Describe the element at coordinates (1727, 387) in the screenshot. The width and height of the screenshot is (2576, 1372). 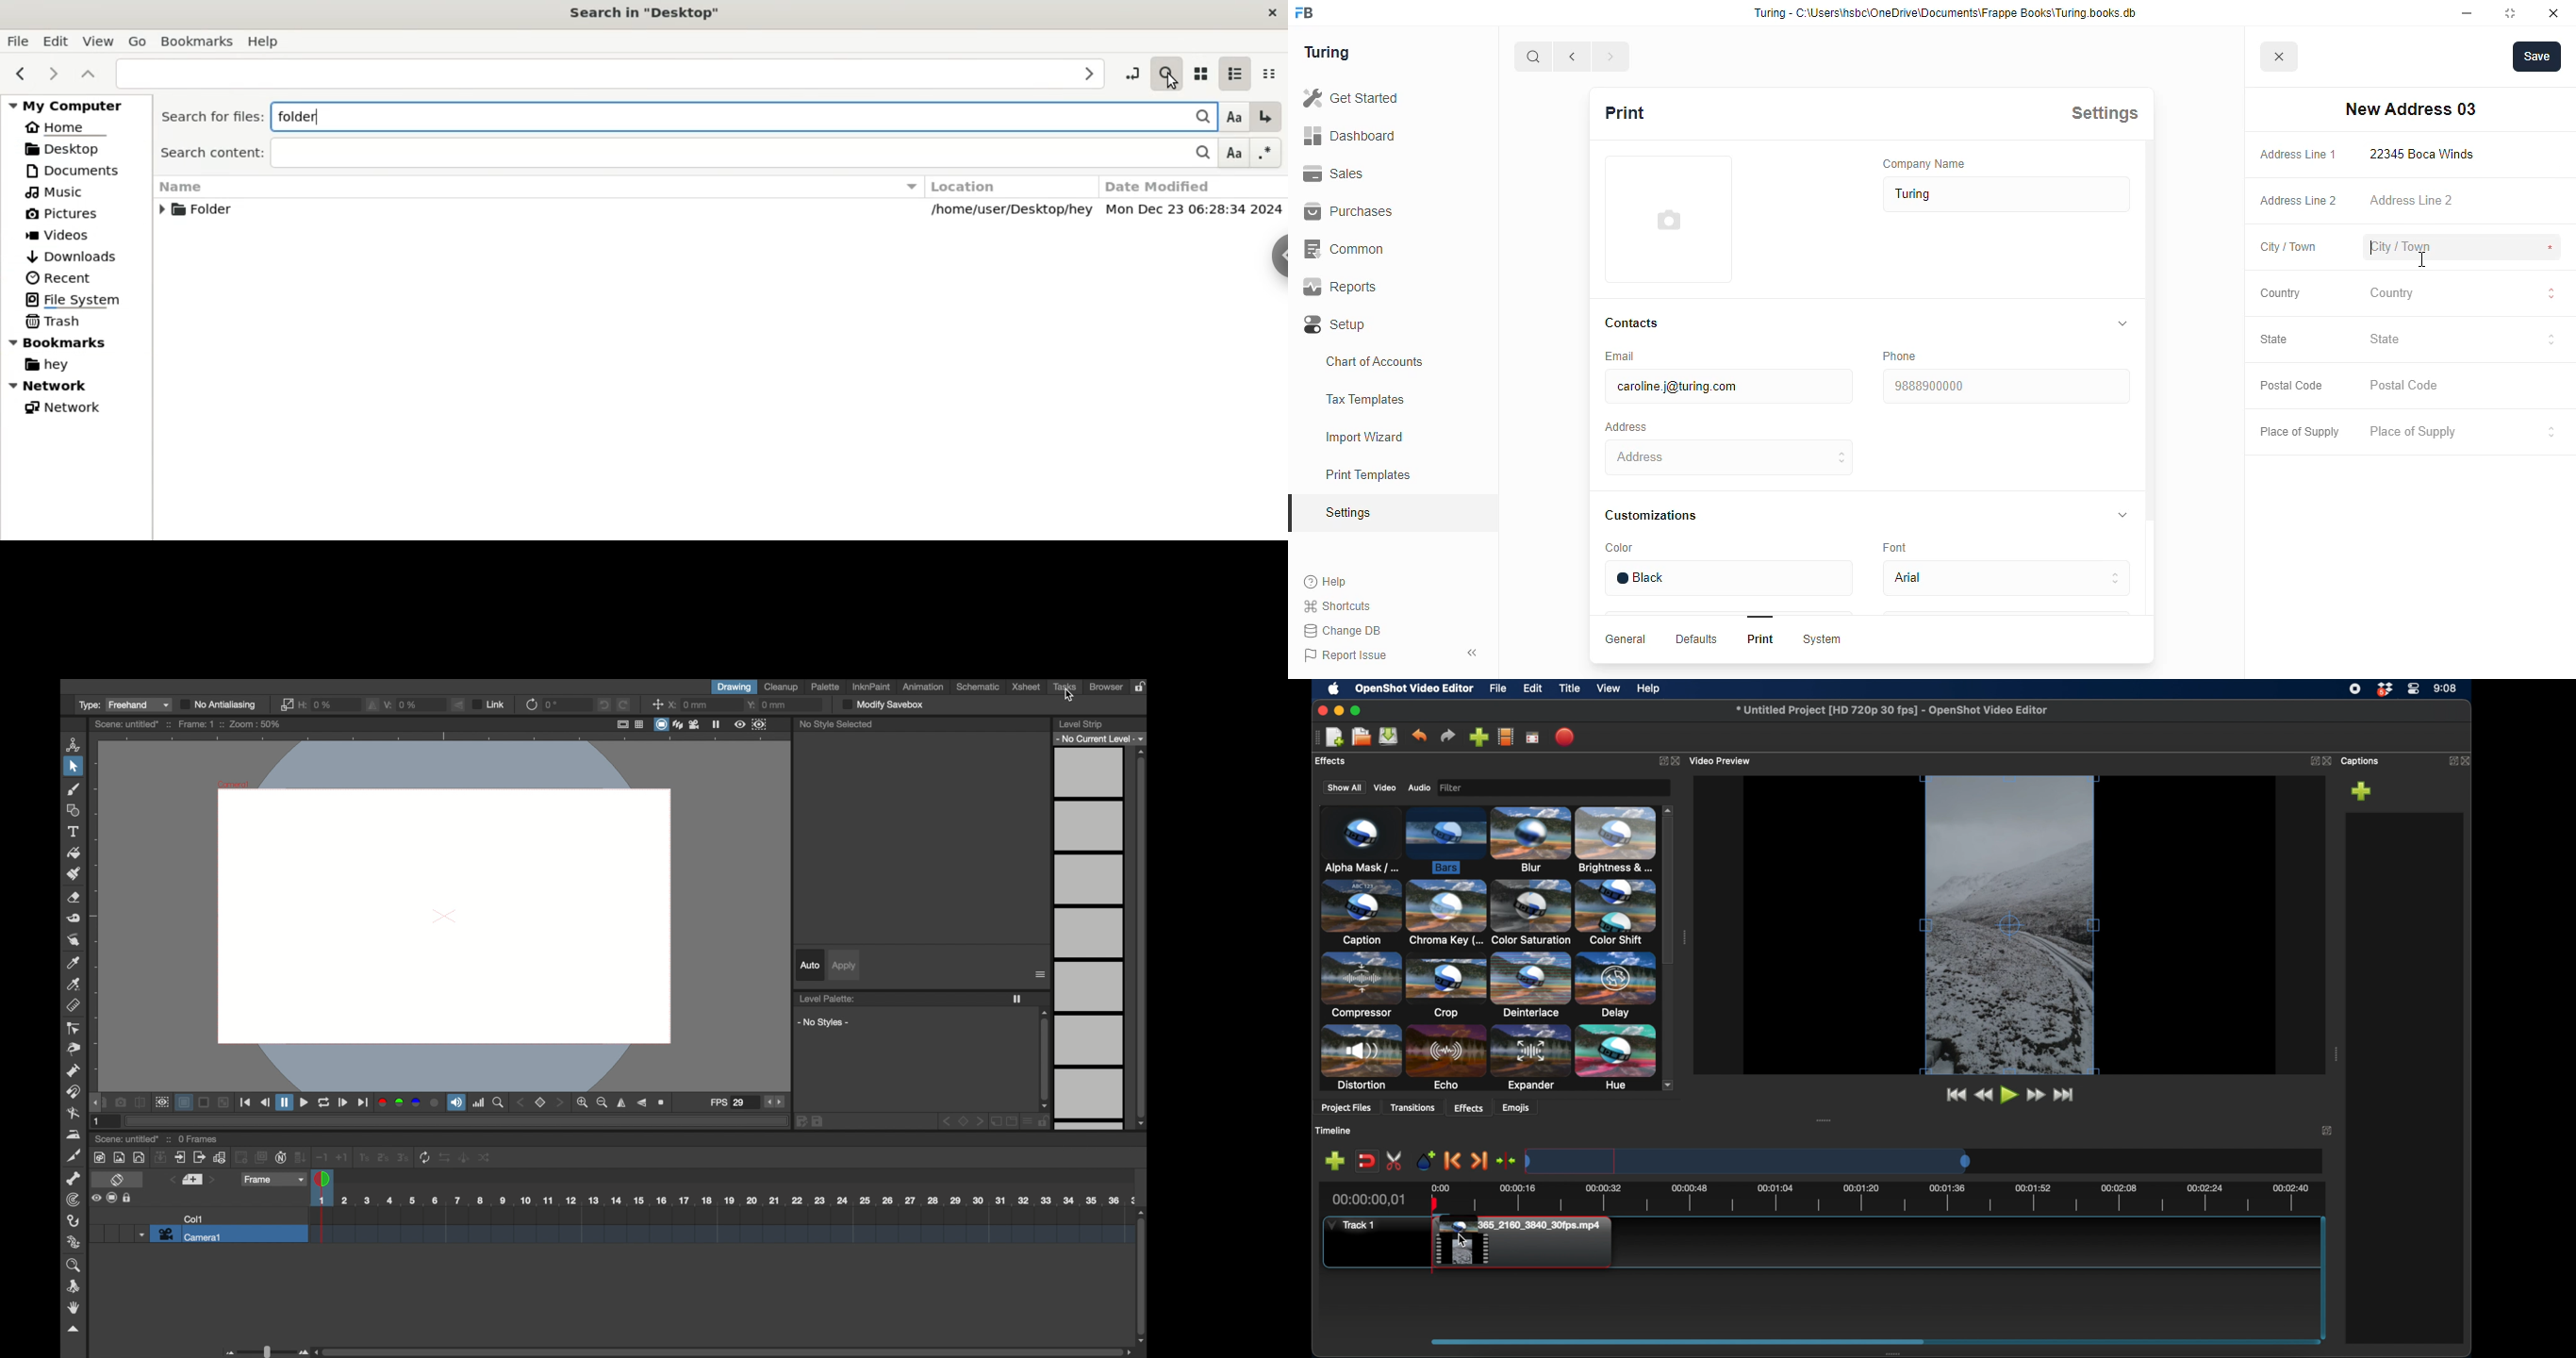
I see `caroline.j@turing.com` at that location.